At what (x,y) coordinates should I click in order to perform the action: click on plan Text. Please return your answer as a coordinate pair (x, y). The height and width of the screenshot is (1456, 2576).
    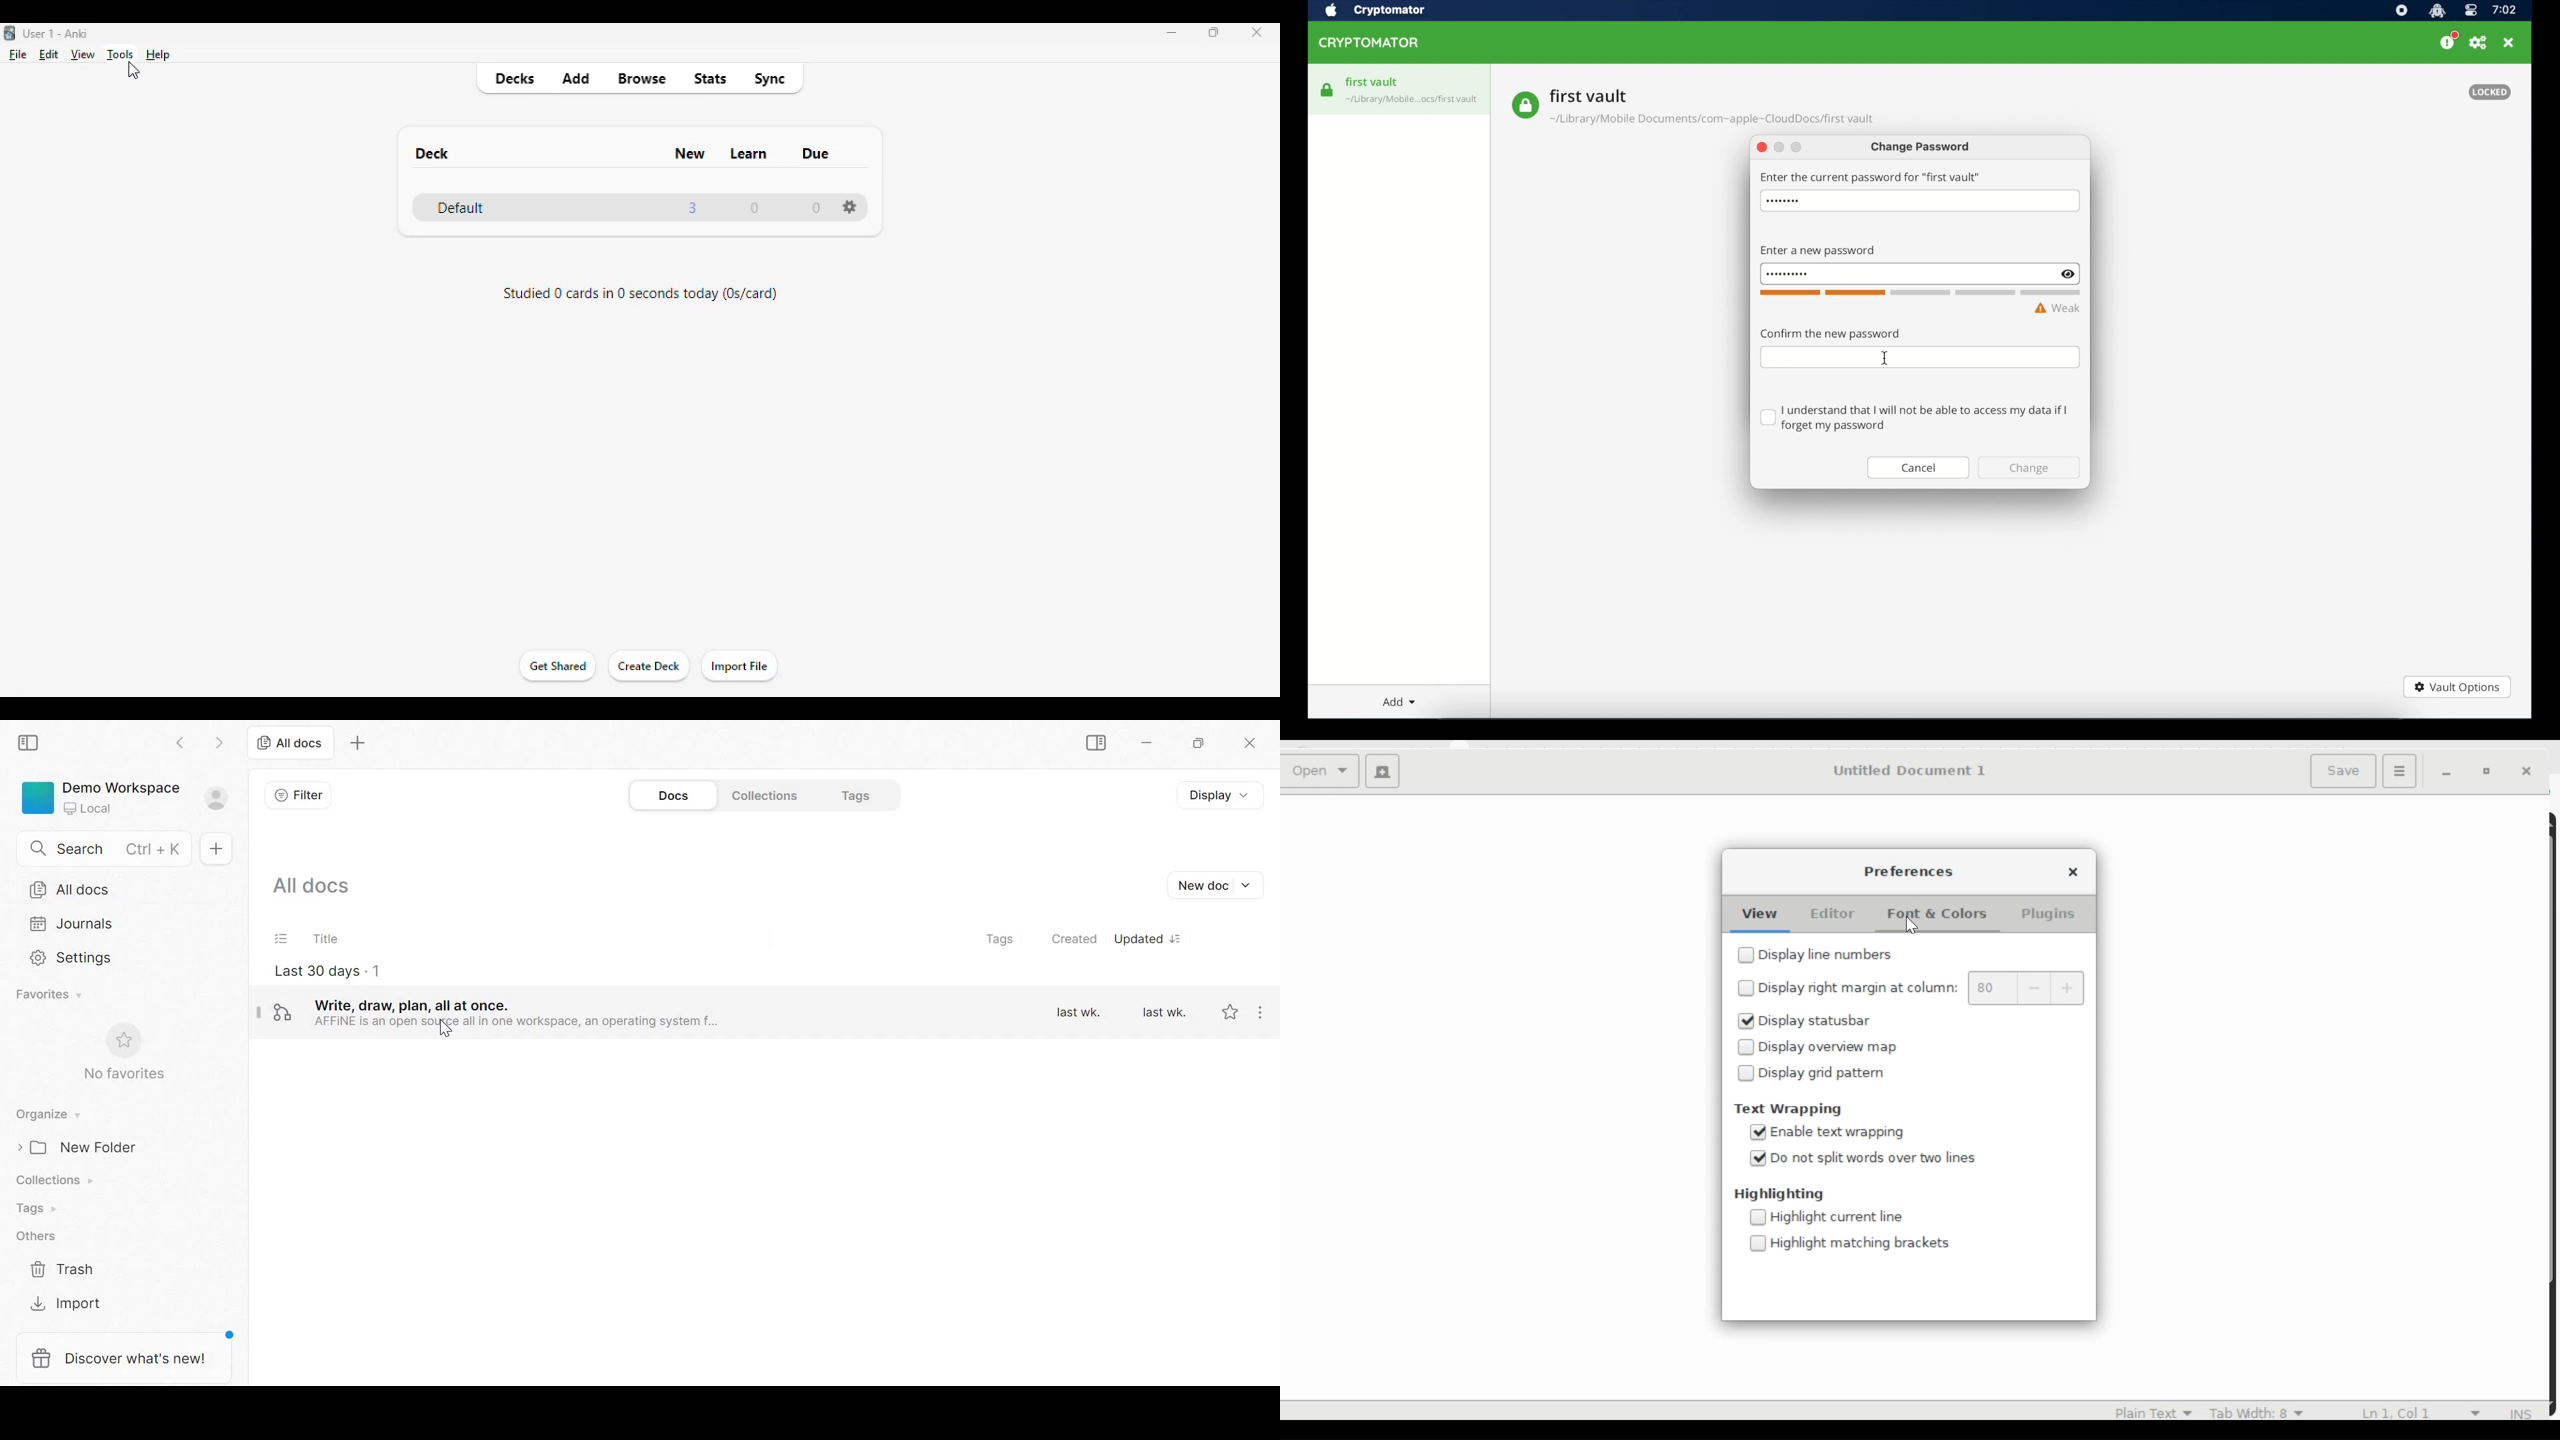
    Looking at the image, I should click on (2145, 1411).